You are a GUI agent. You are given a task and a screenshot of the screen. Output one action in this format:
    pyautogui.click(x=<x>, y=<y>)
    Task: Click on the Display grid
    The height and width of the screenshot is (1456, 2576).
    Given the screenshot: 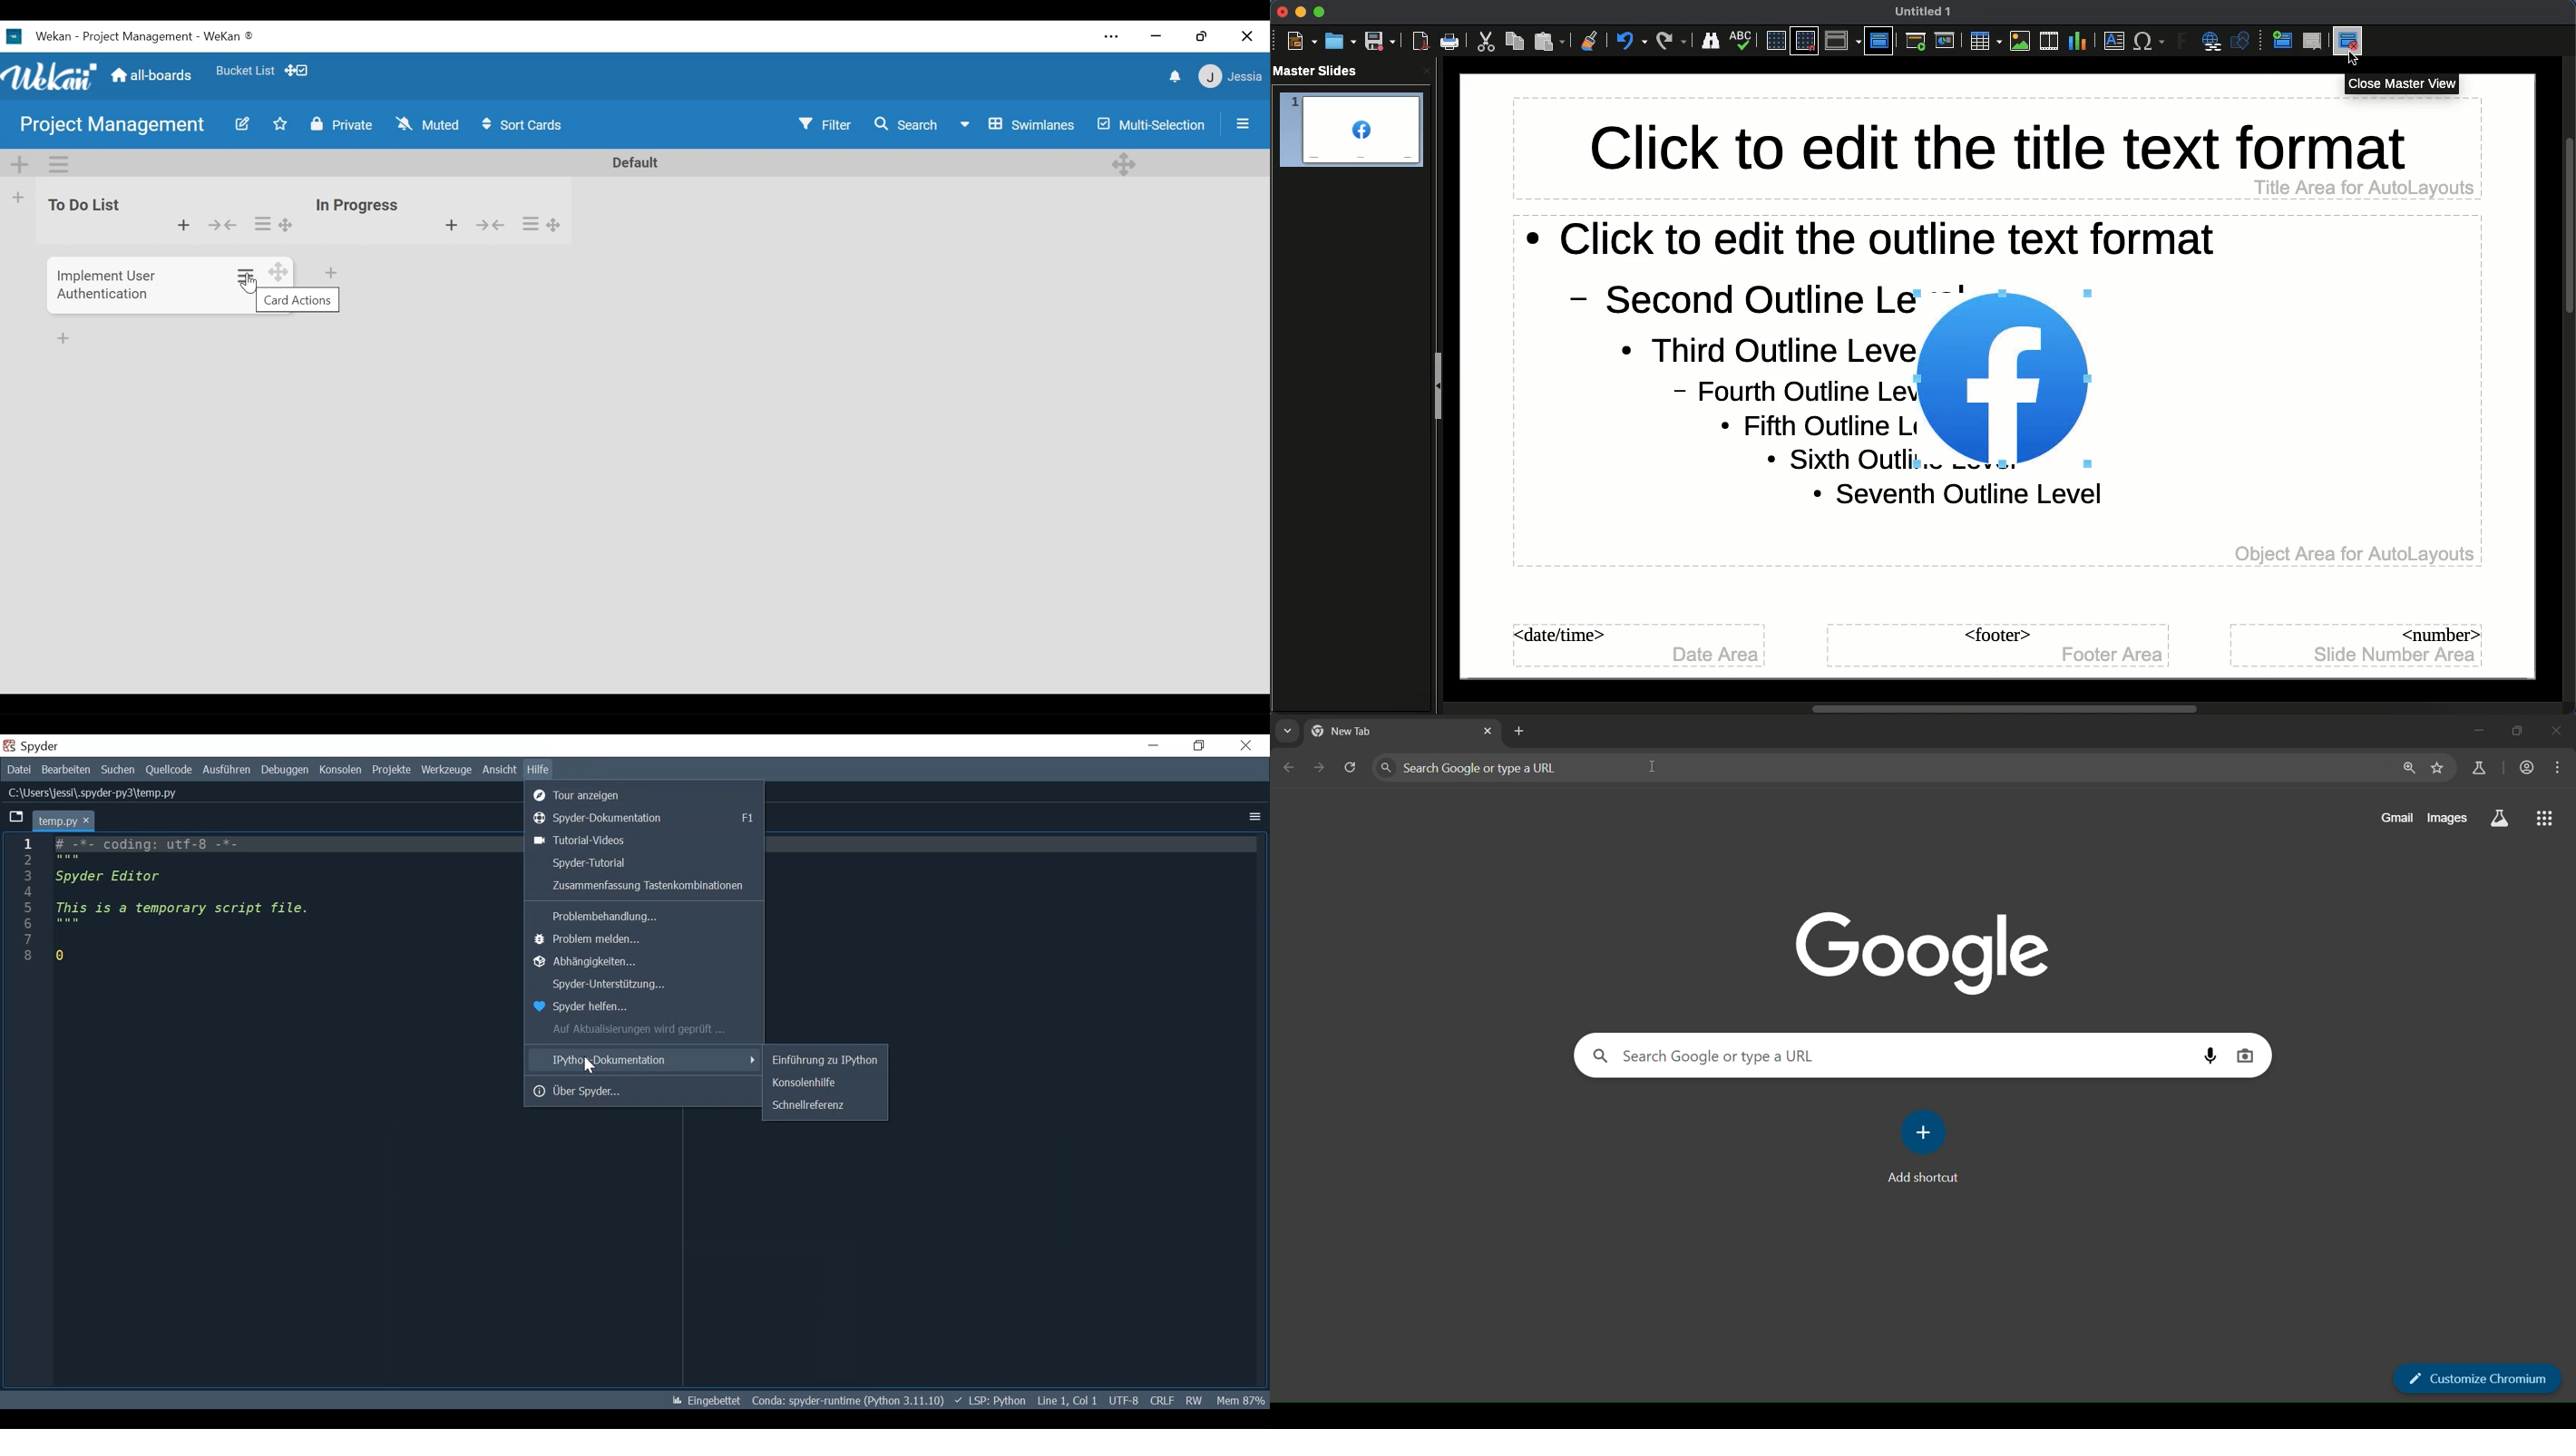 What is the action you would take?
    pyautogui.click(x=1776, y=41)
    